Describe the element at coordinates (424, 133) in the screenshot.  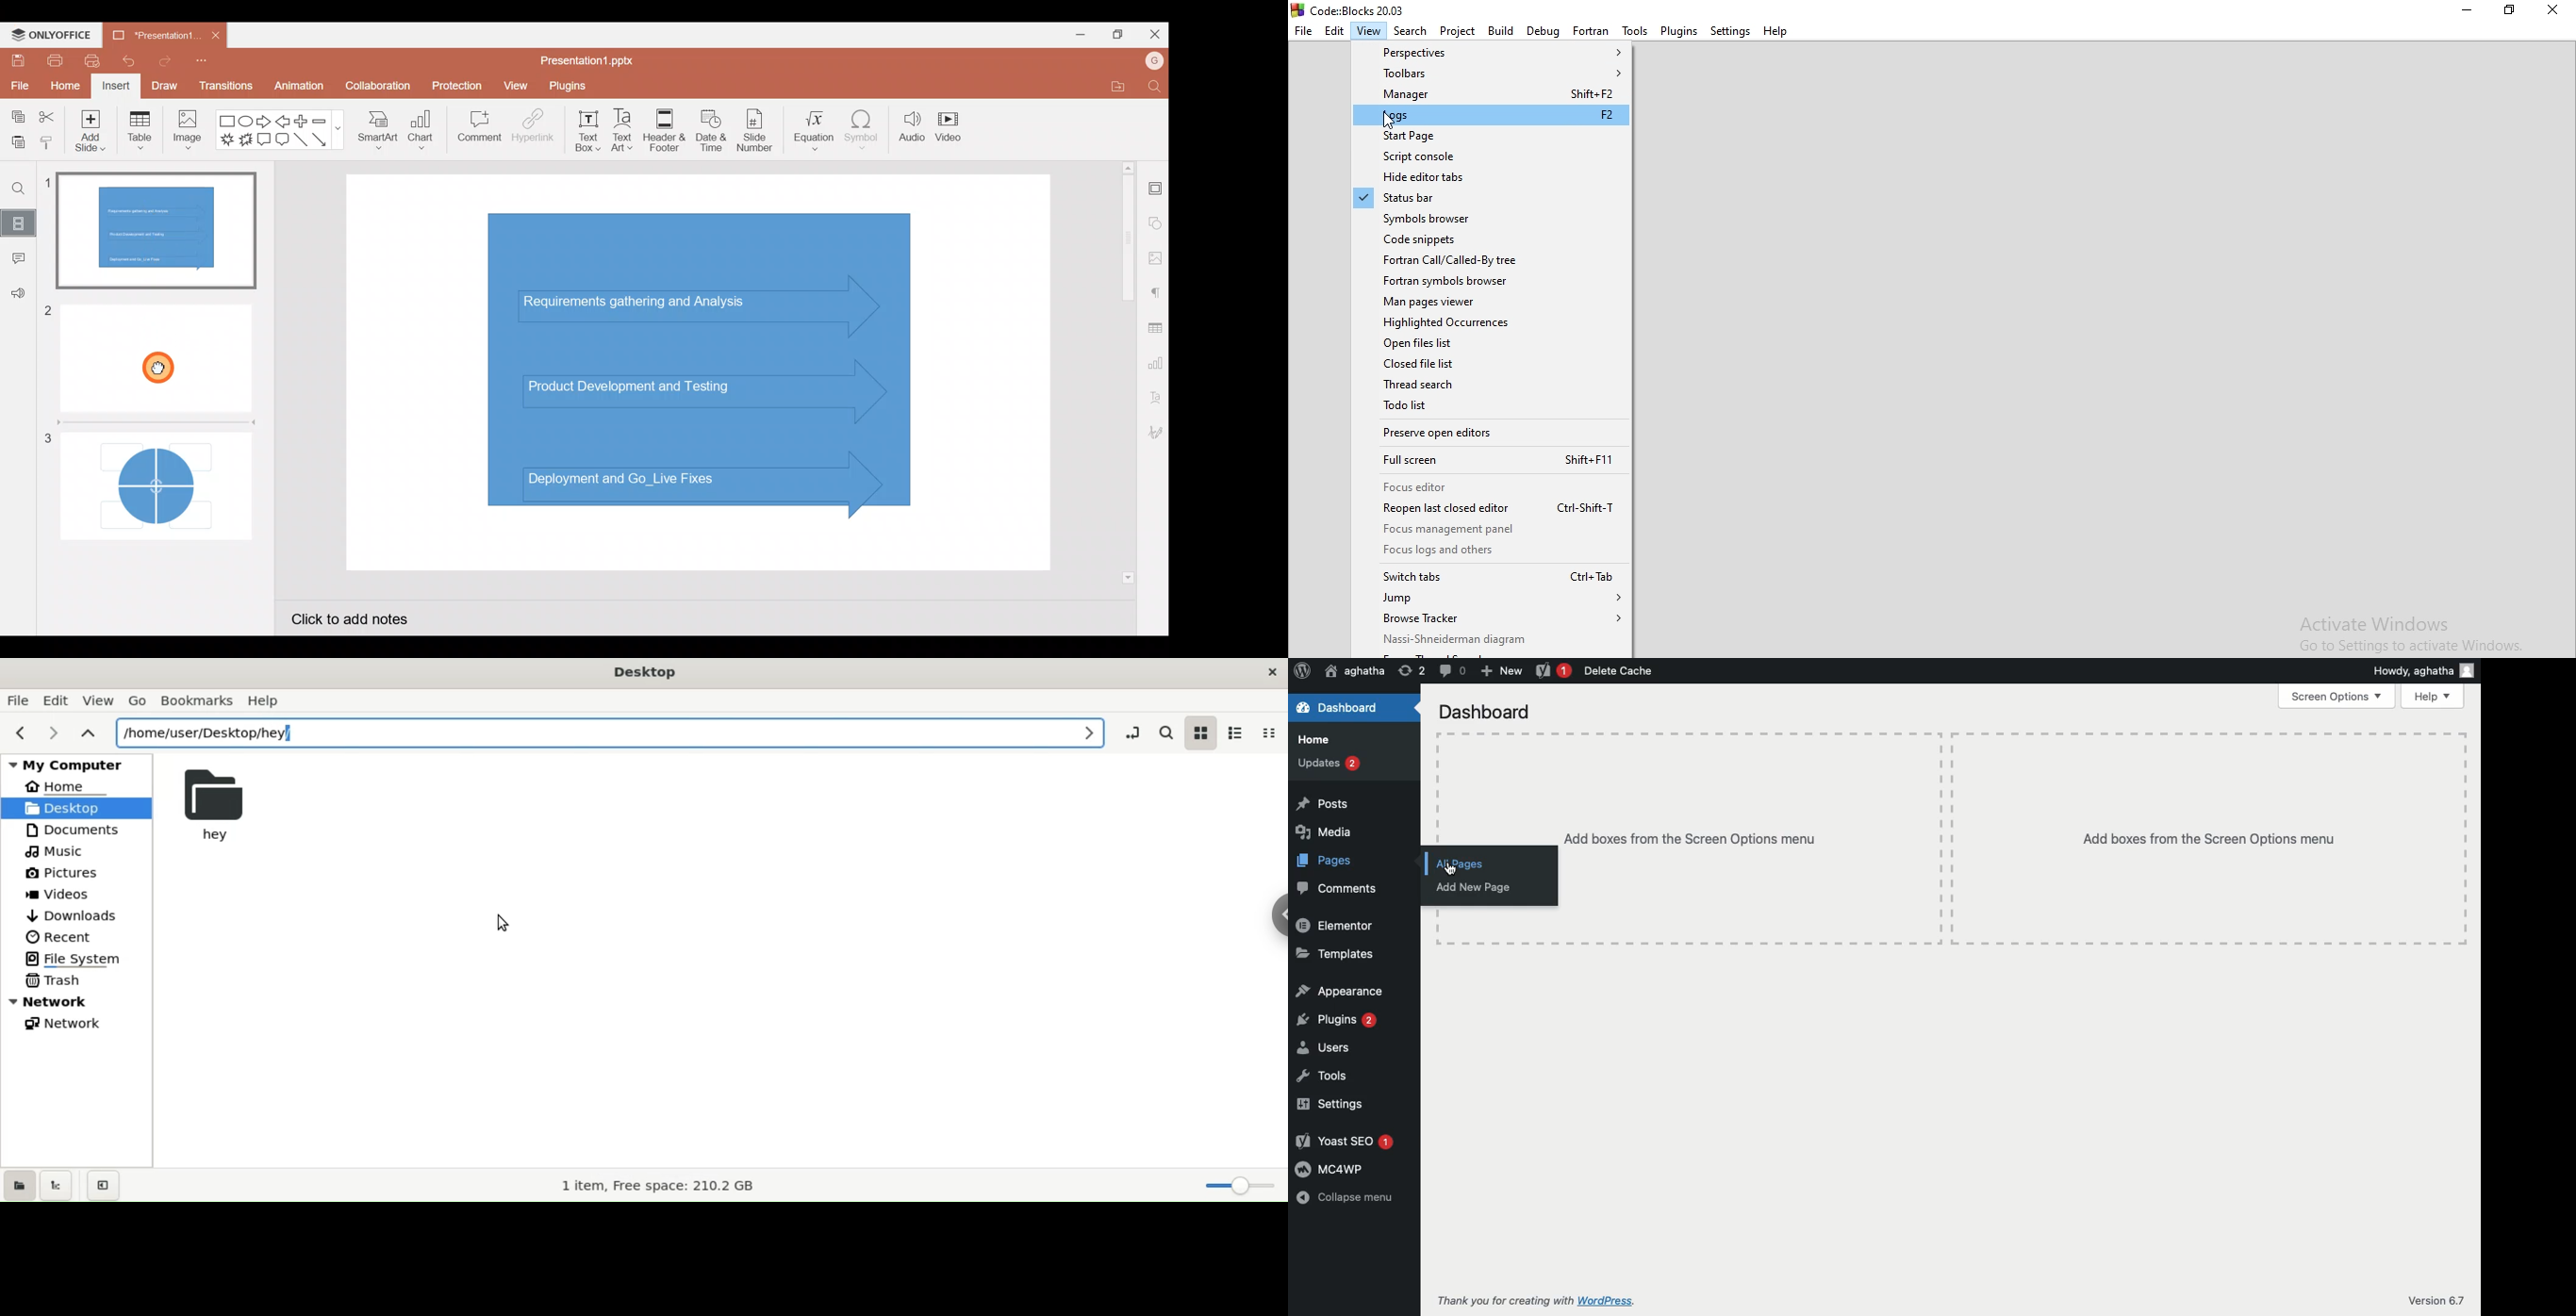
I see `Chart` at that location.